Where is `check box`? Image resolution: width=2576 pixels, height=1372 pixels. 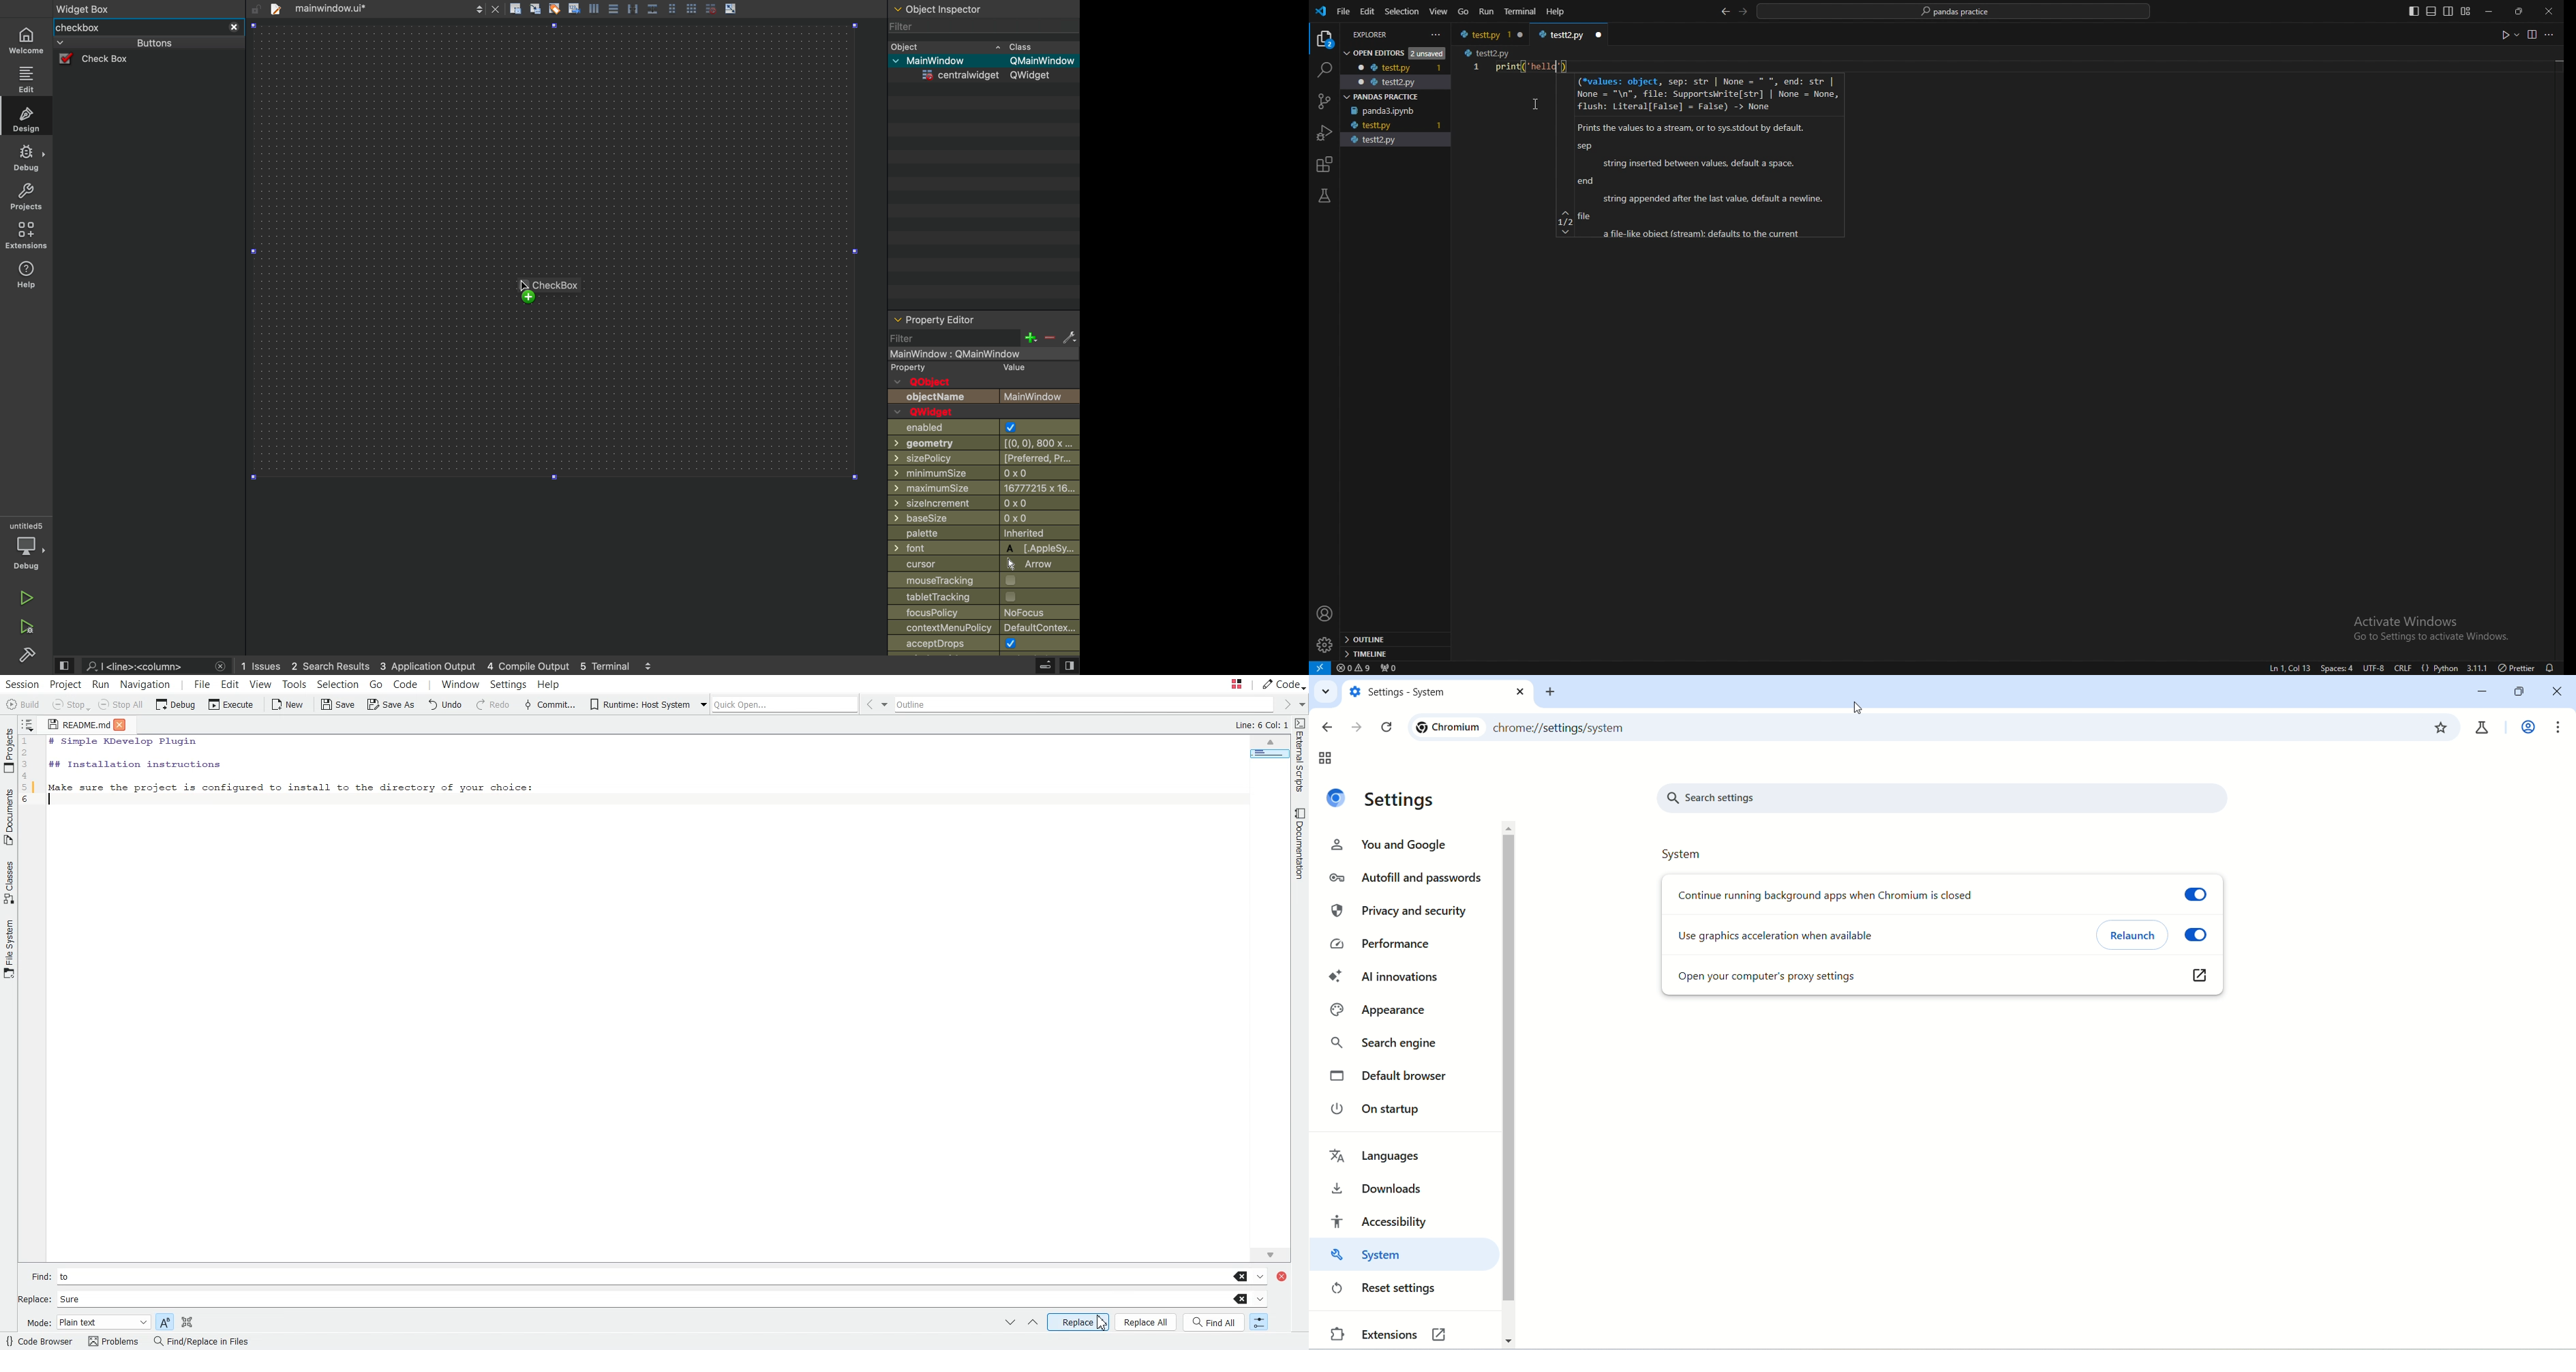 check box is located at coordinates (110, 60).